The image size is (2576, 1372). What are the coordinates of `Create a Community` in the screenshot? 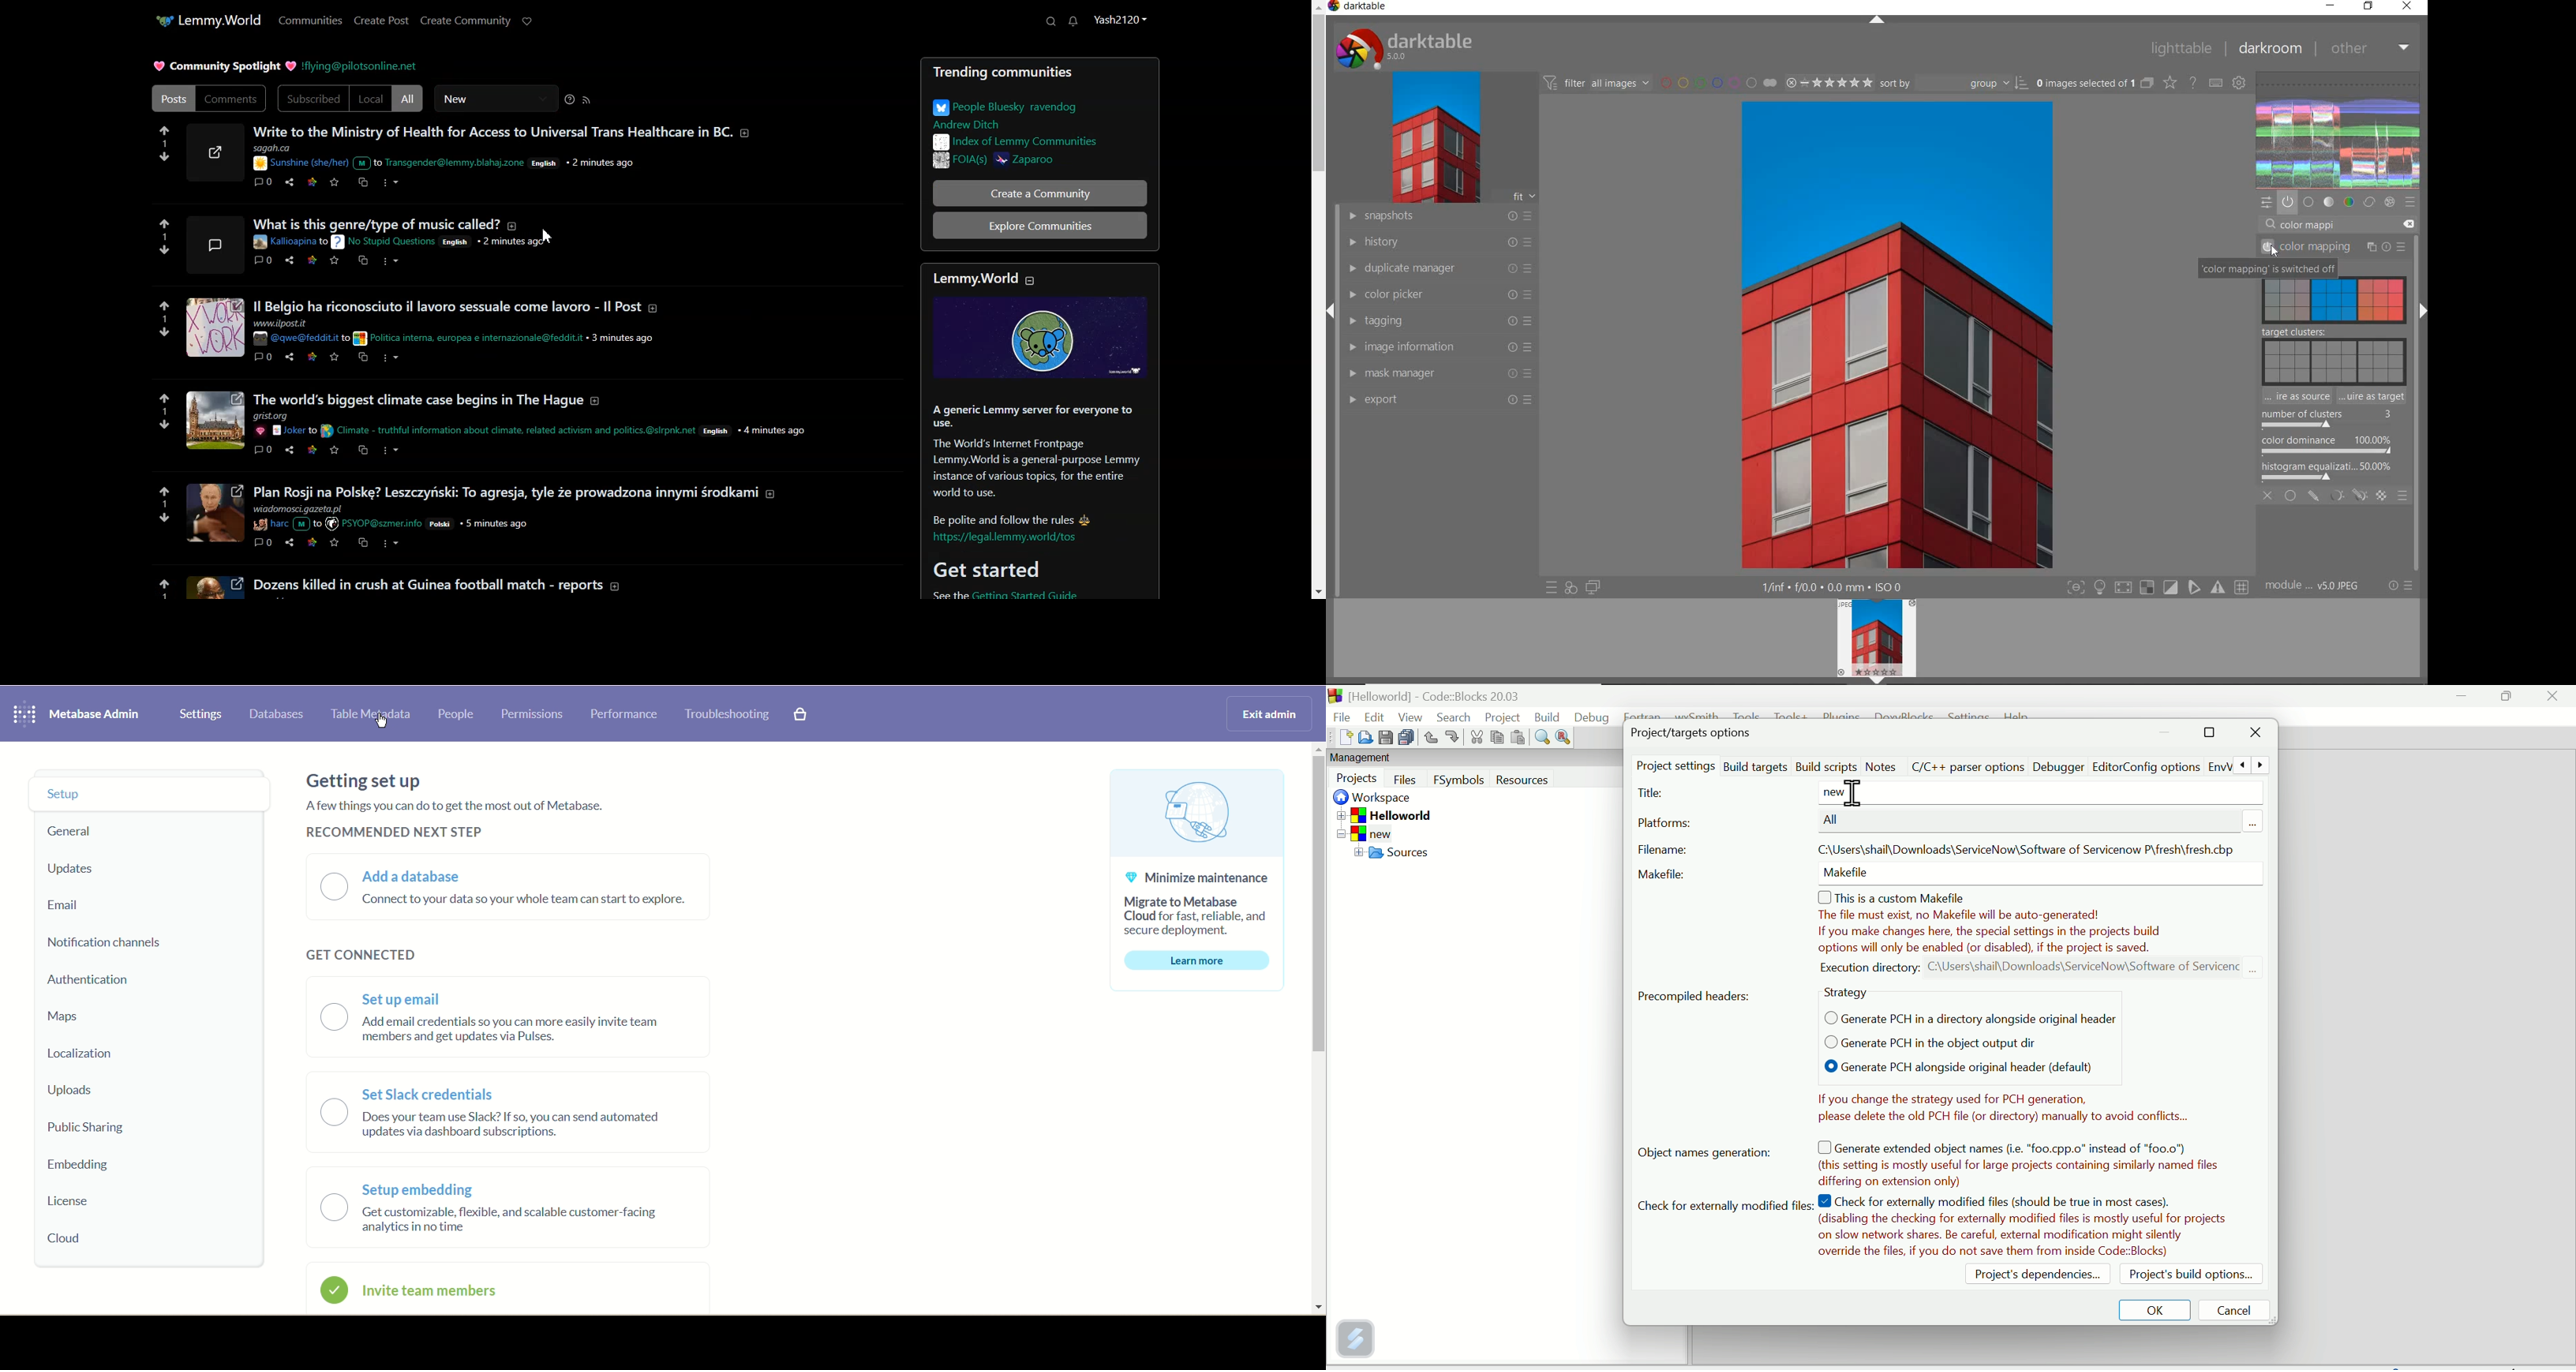 It's located at (1031, 193).